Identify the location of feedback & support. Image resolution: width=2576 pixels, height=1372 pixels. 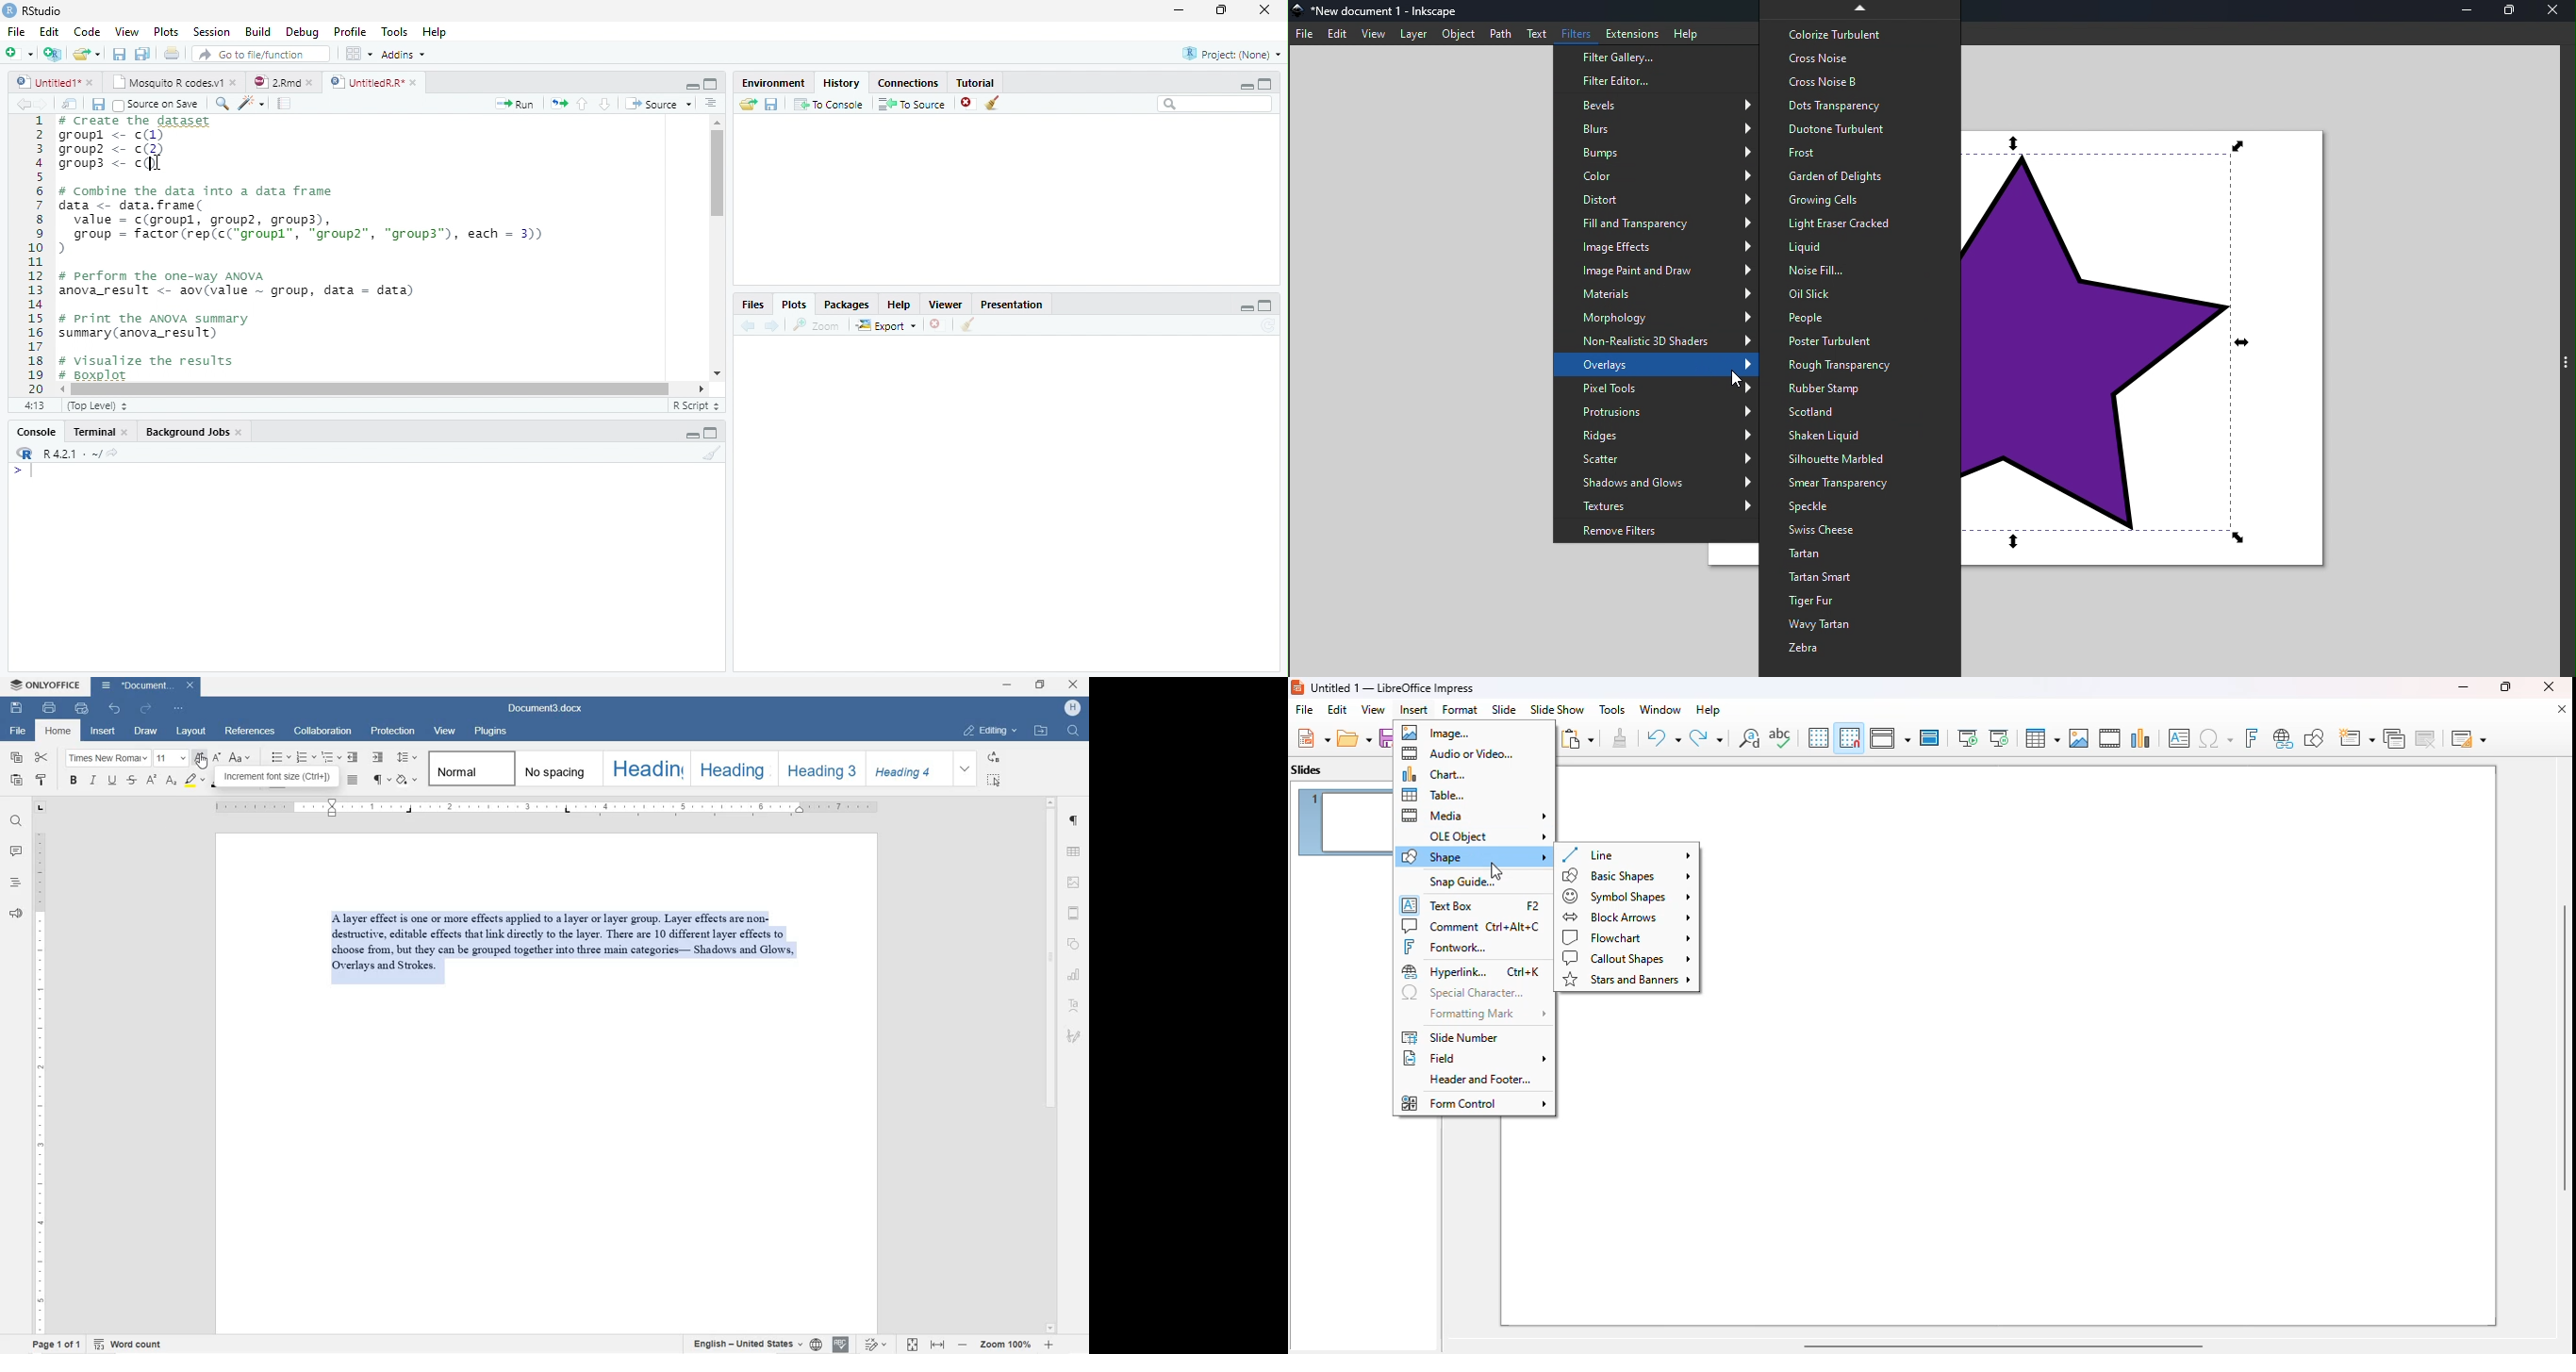
(17, 914).